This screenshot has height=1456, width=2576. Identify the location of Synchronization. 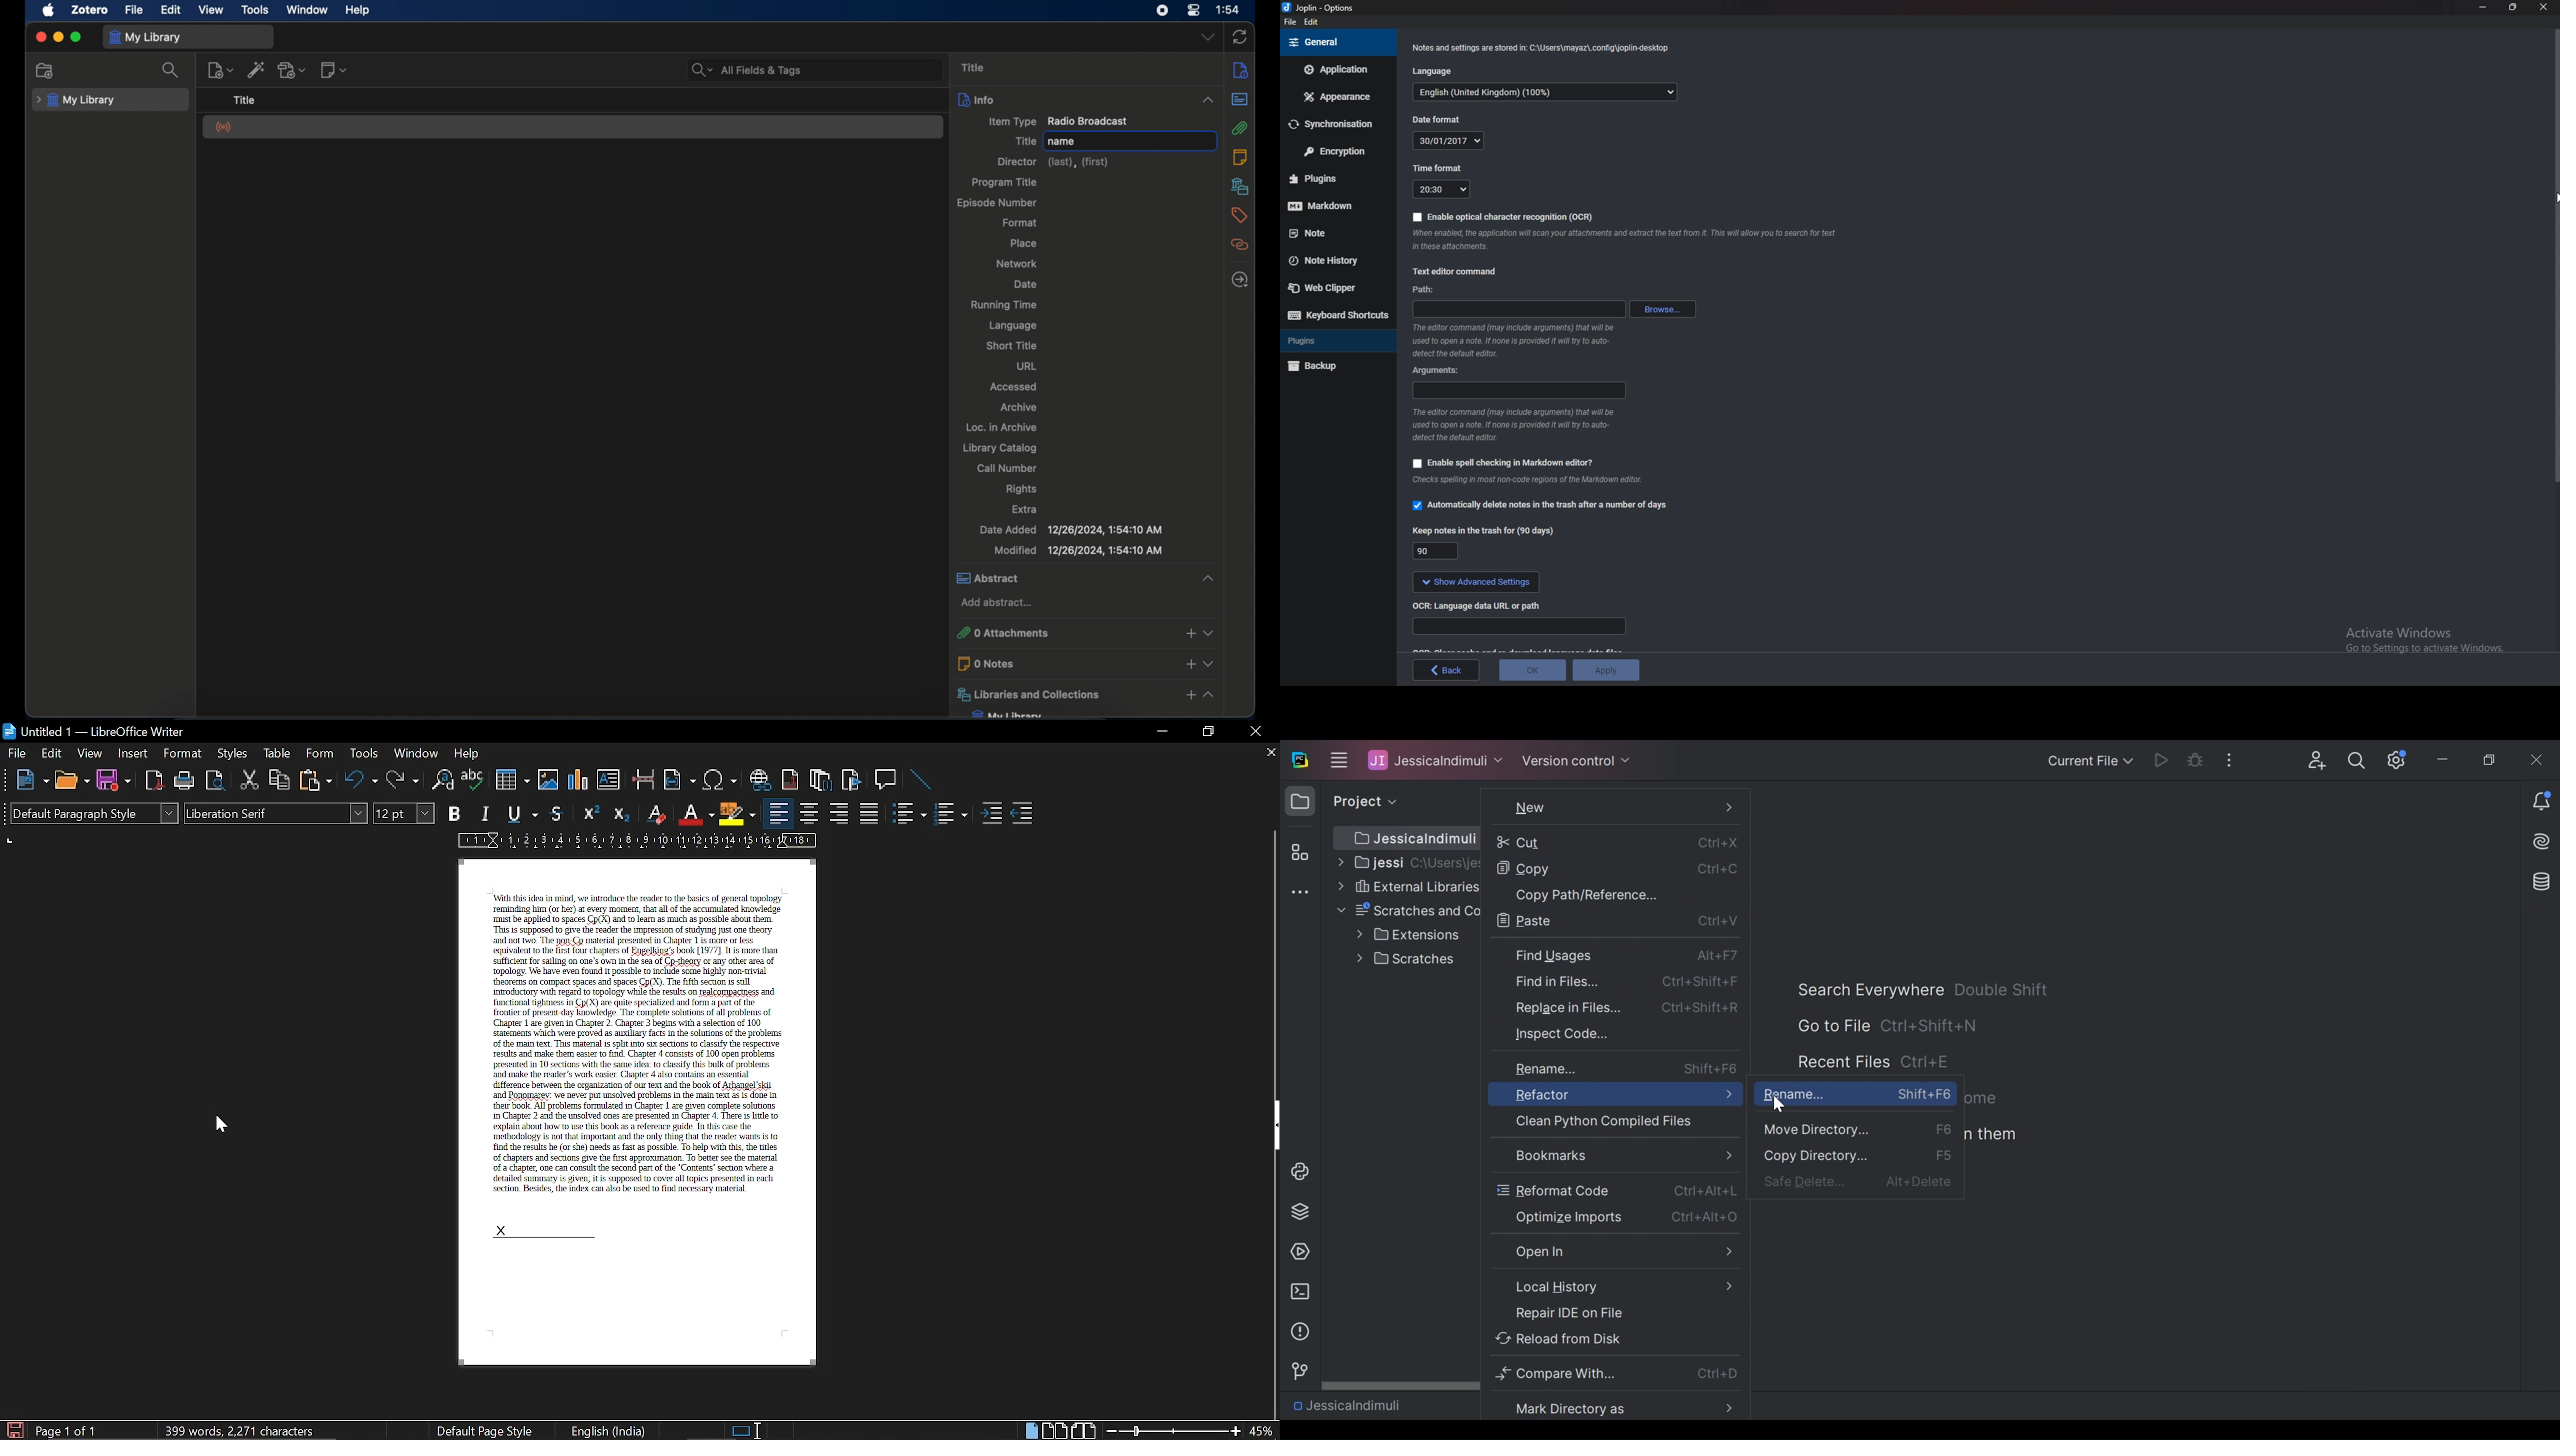
(1334, 124).